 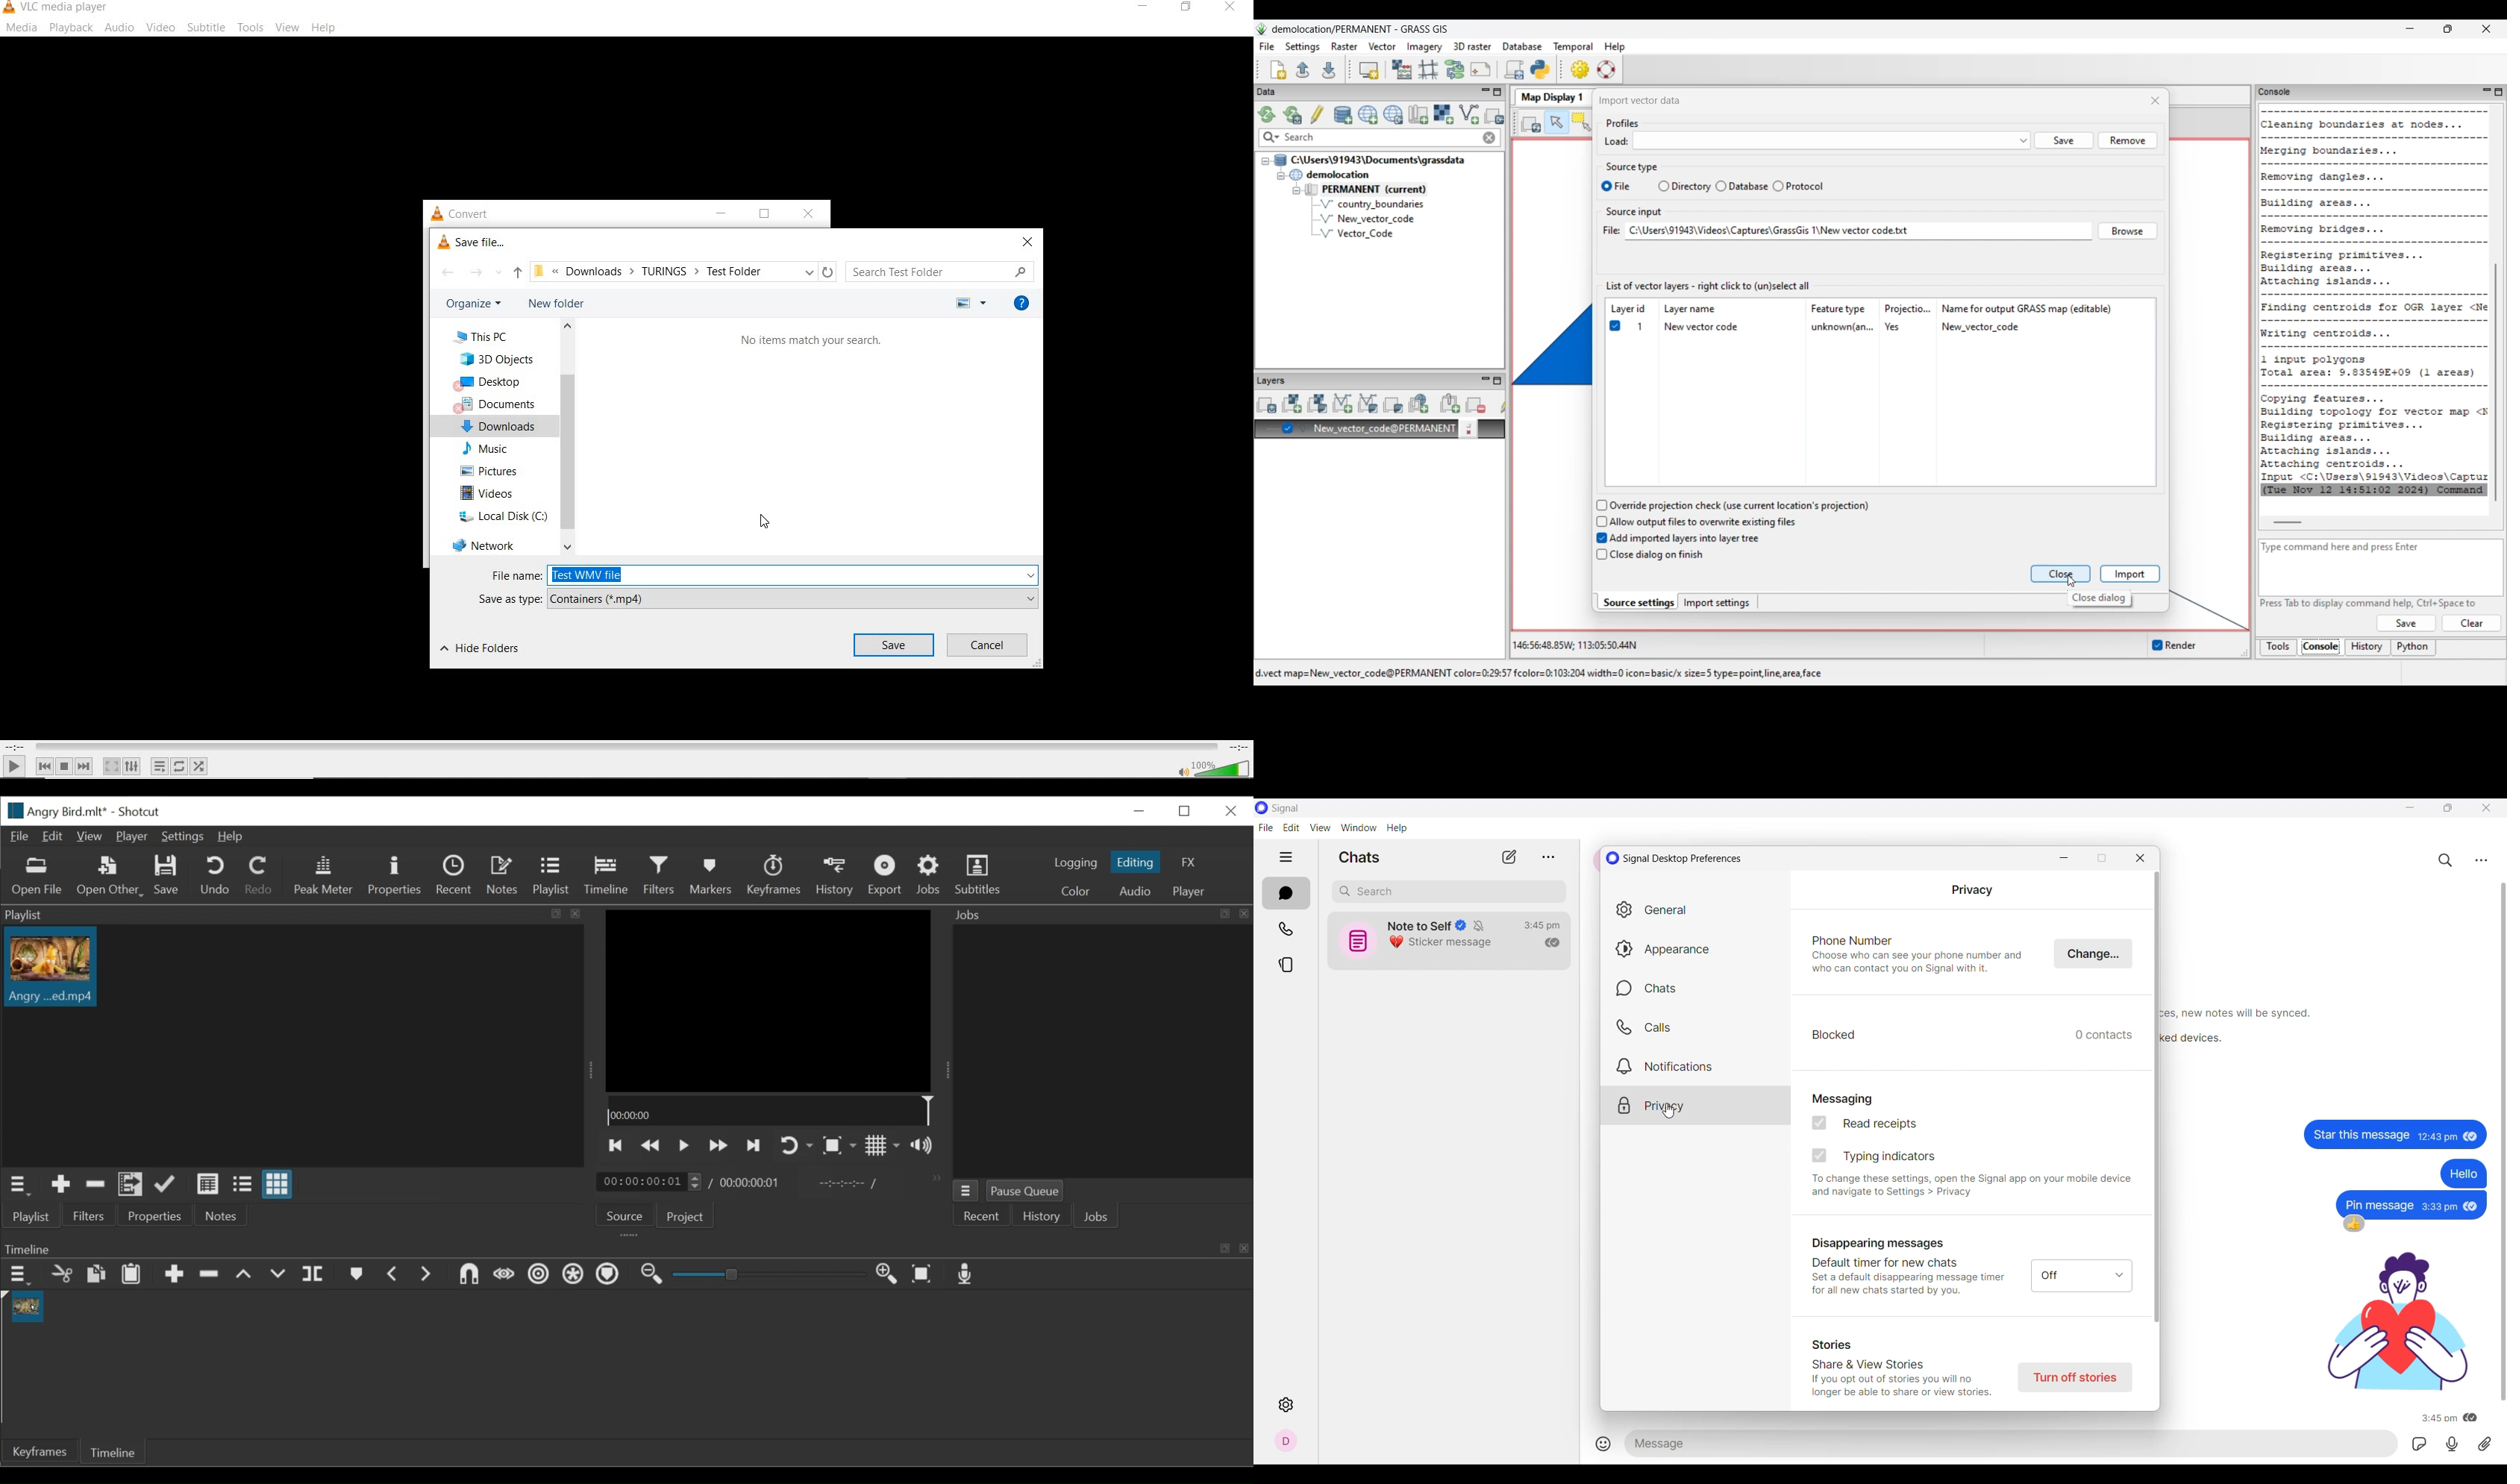 I want to click on Audio, so click(x=1135, y=891).